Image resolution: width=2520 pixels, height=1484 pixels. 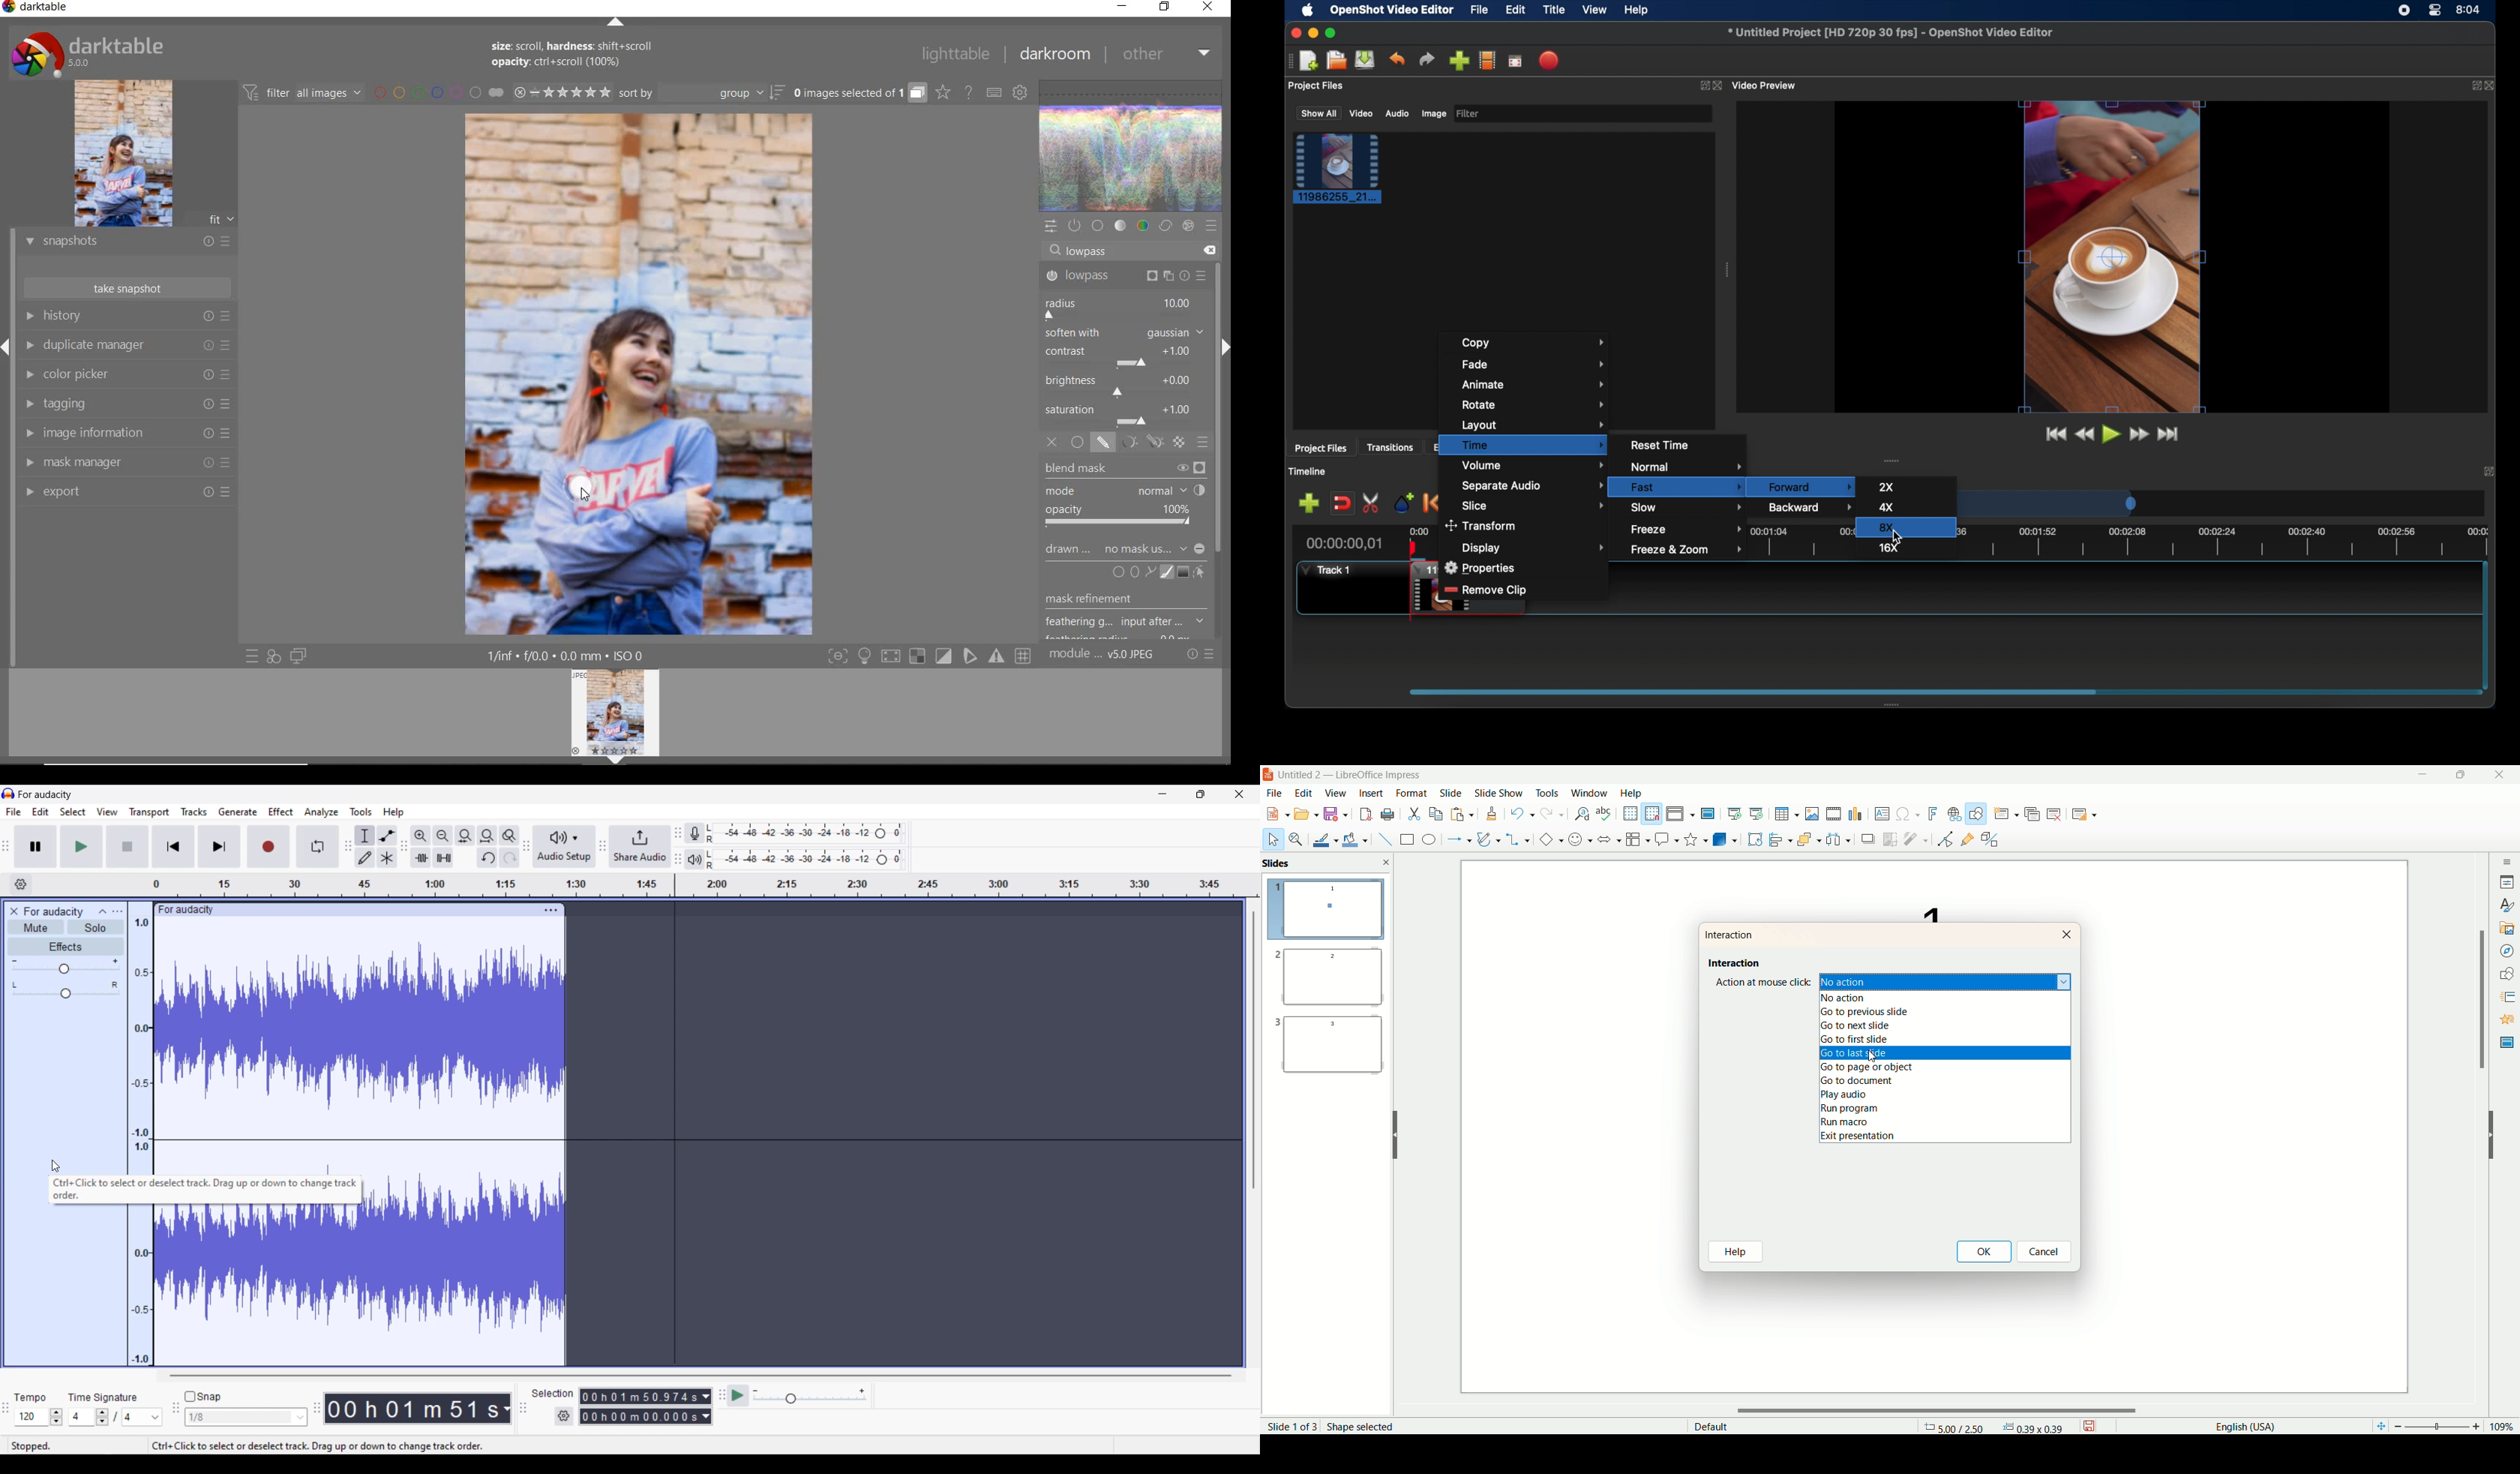 What do you see at coordinates (1922, 908) in the screenshot?
I see `text` at bounding box center [1922, 908].